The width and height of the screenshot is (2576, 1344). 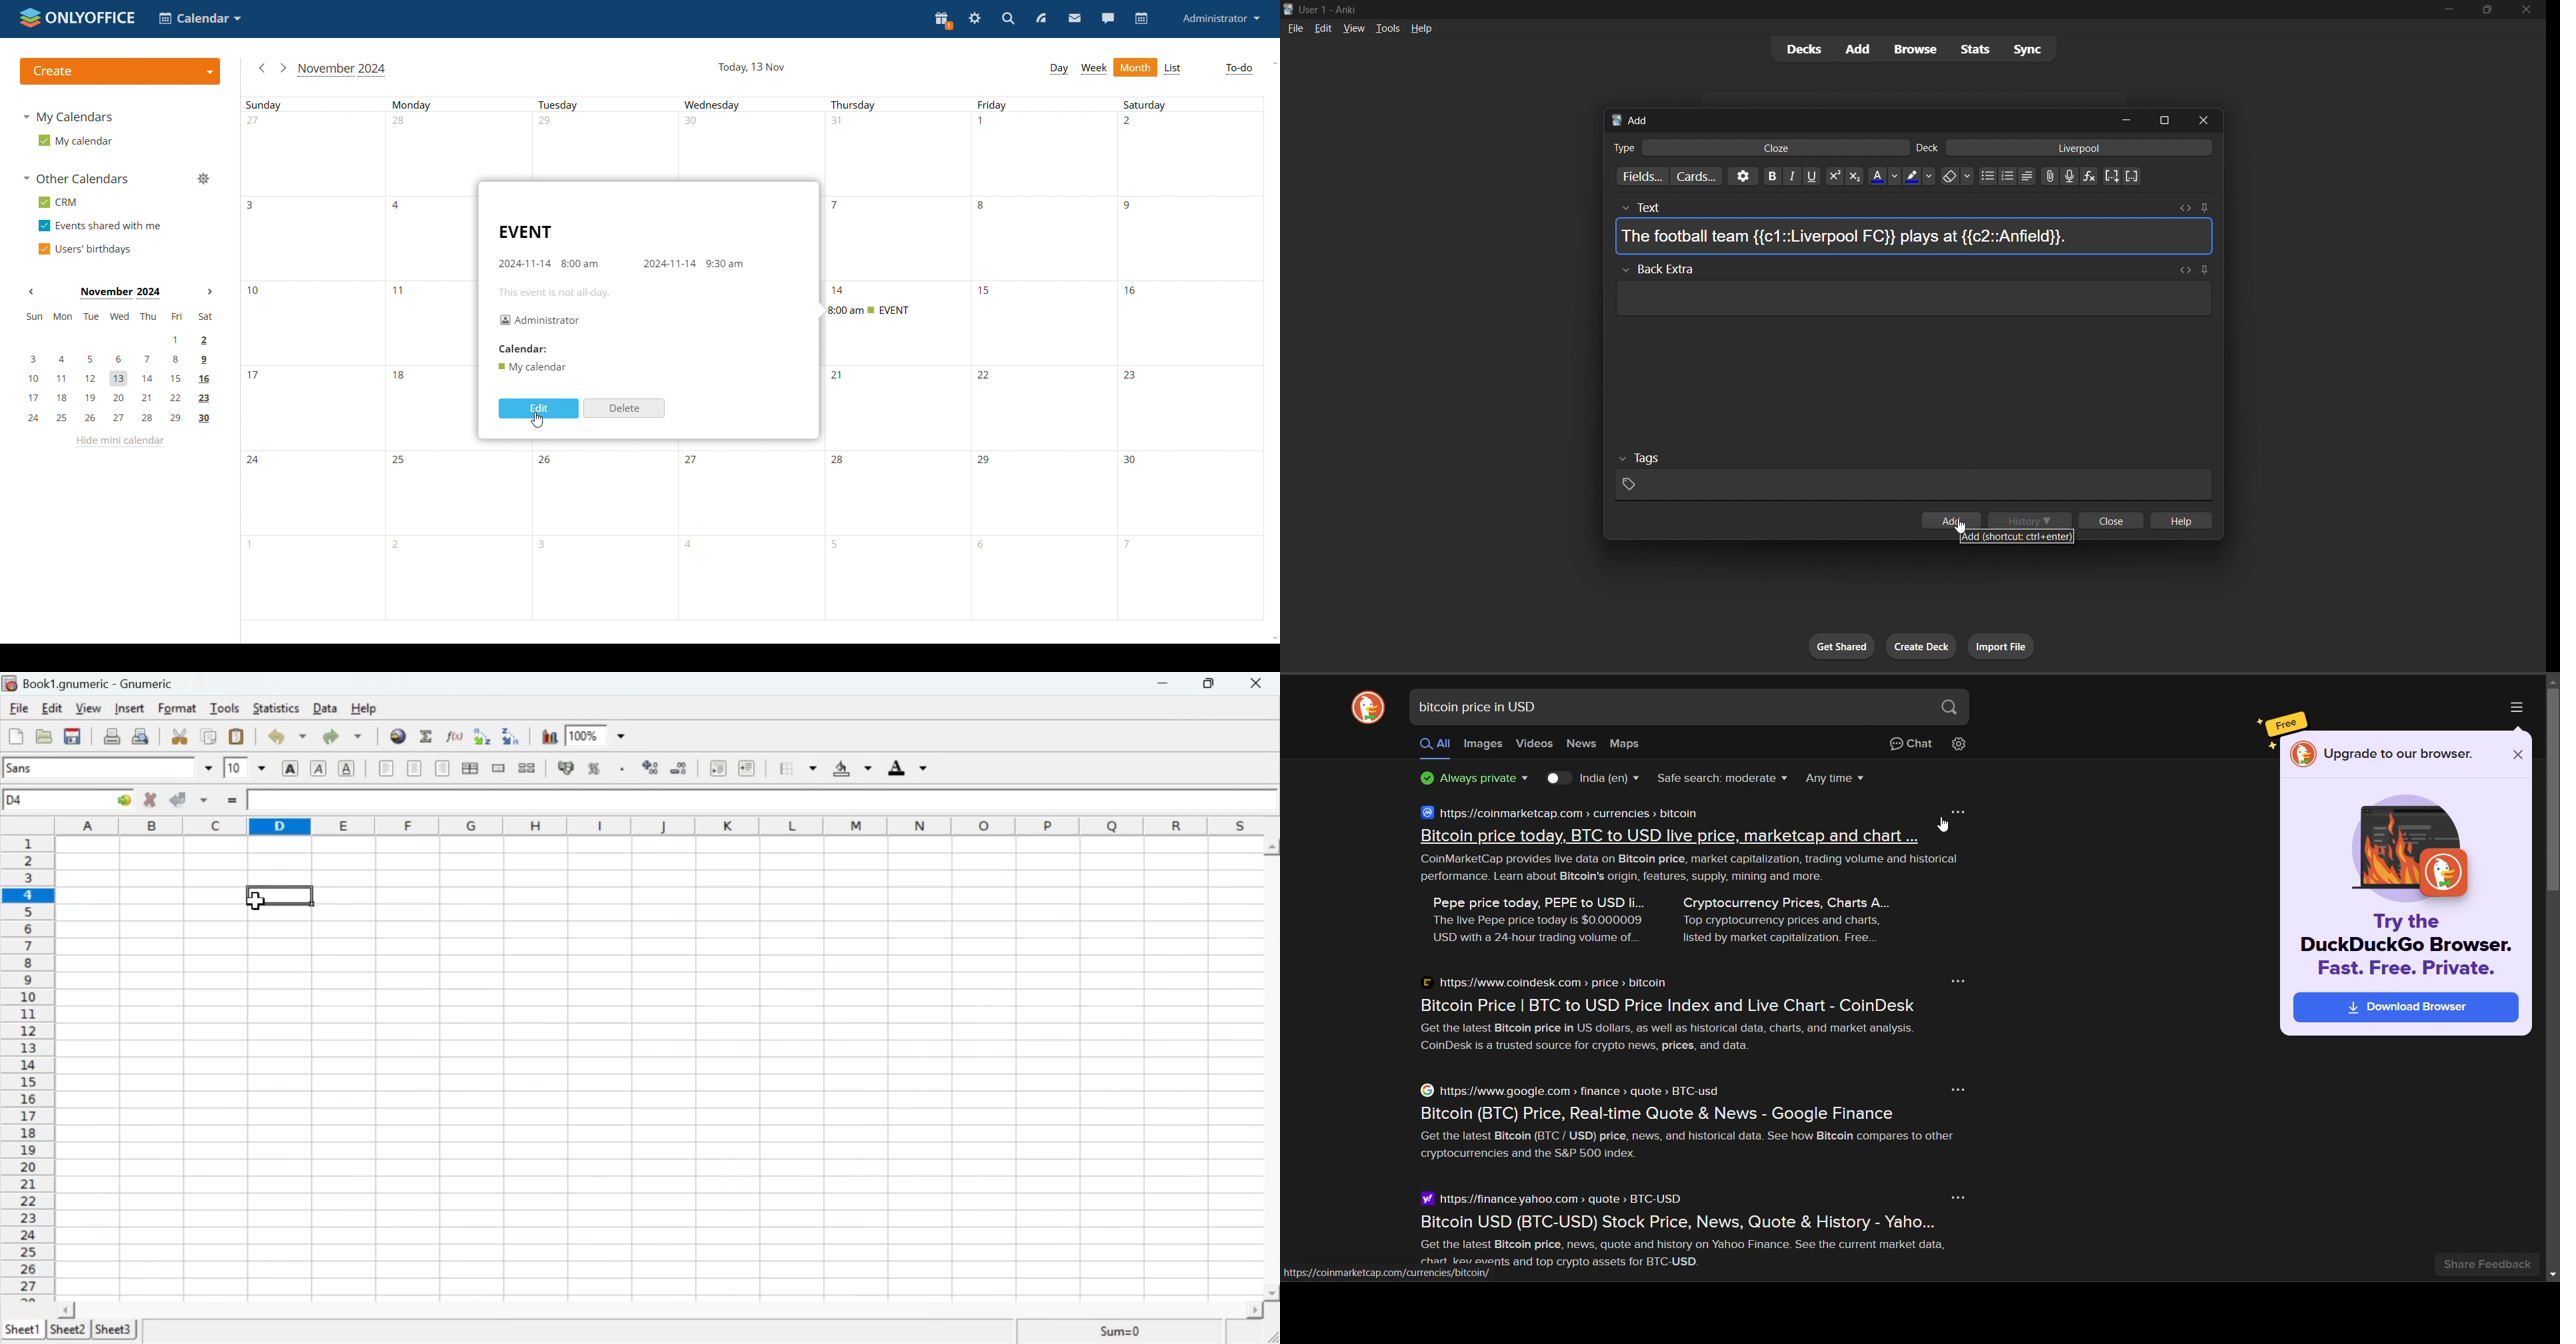 I want to click on cursor, so click(x=1961, y=527).